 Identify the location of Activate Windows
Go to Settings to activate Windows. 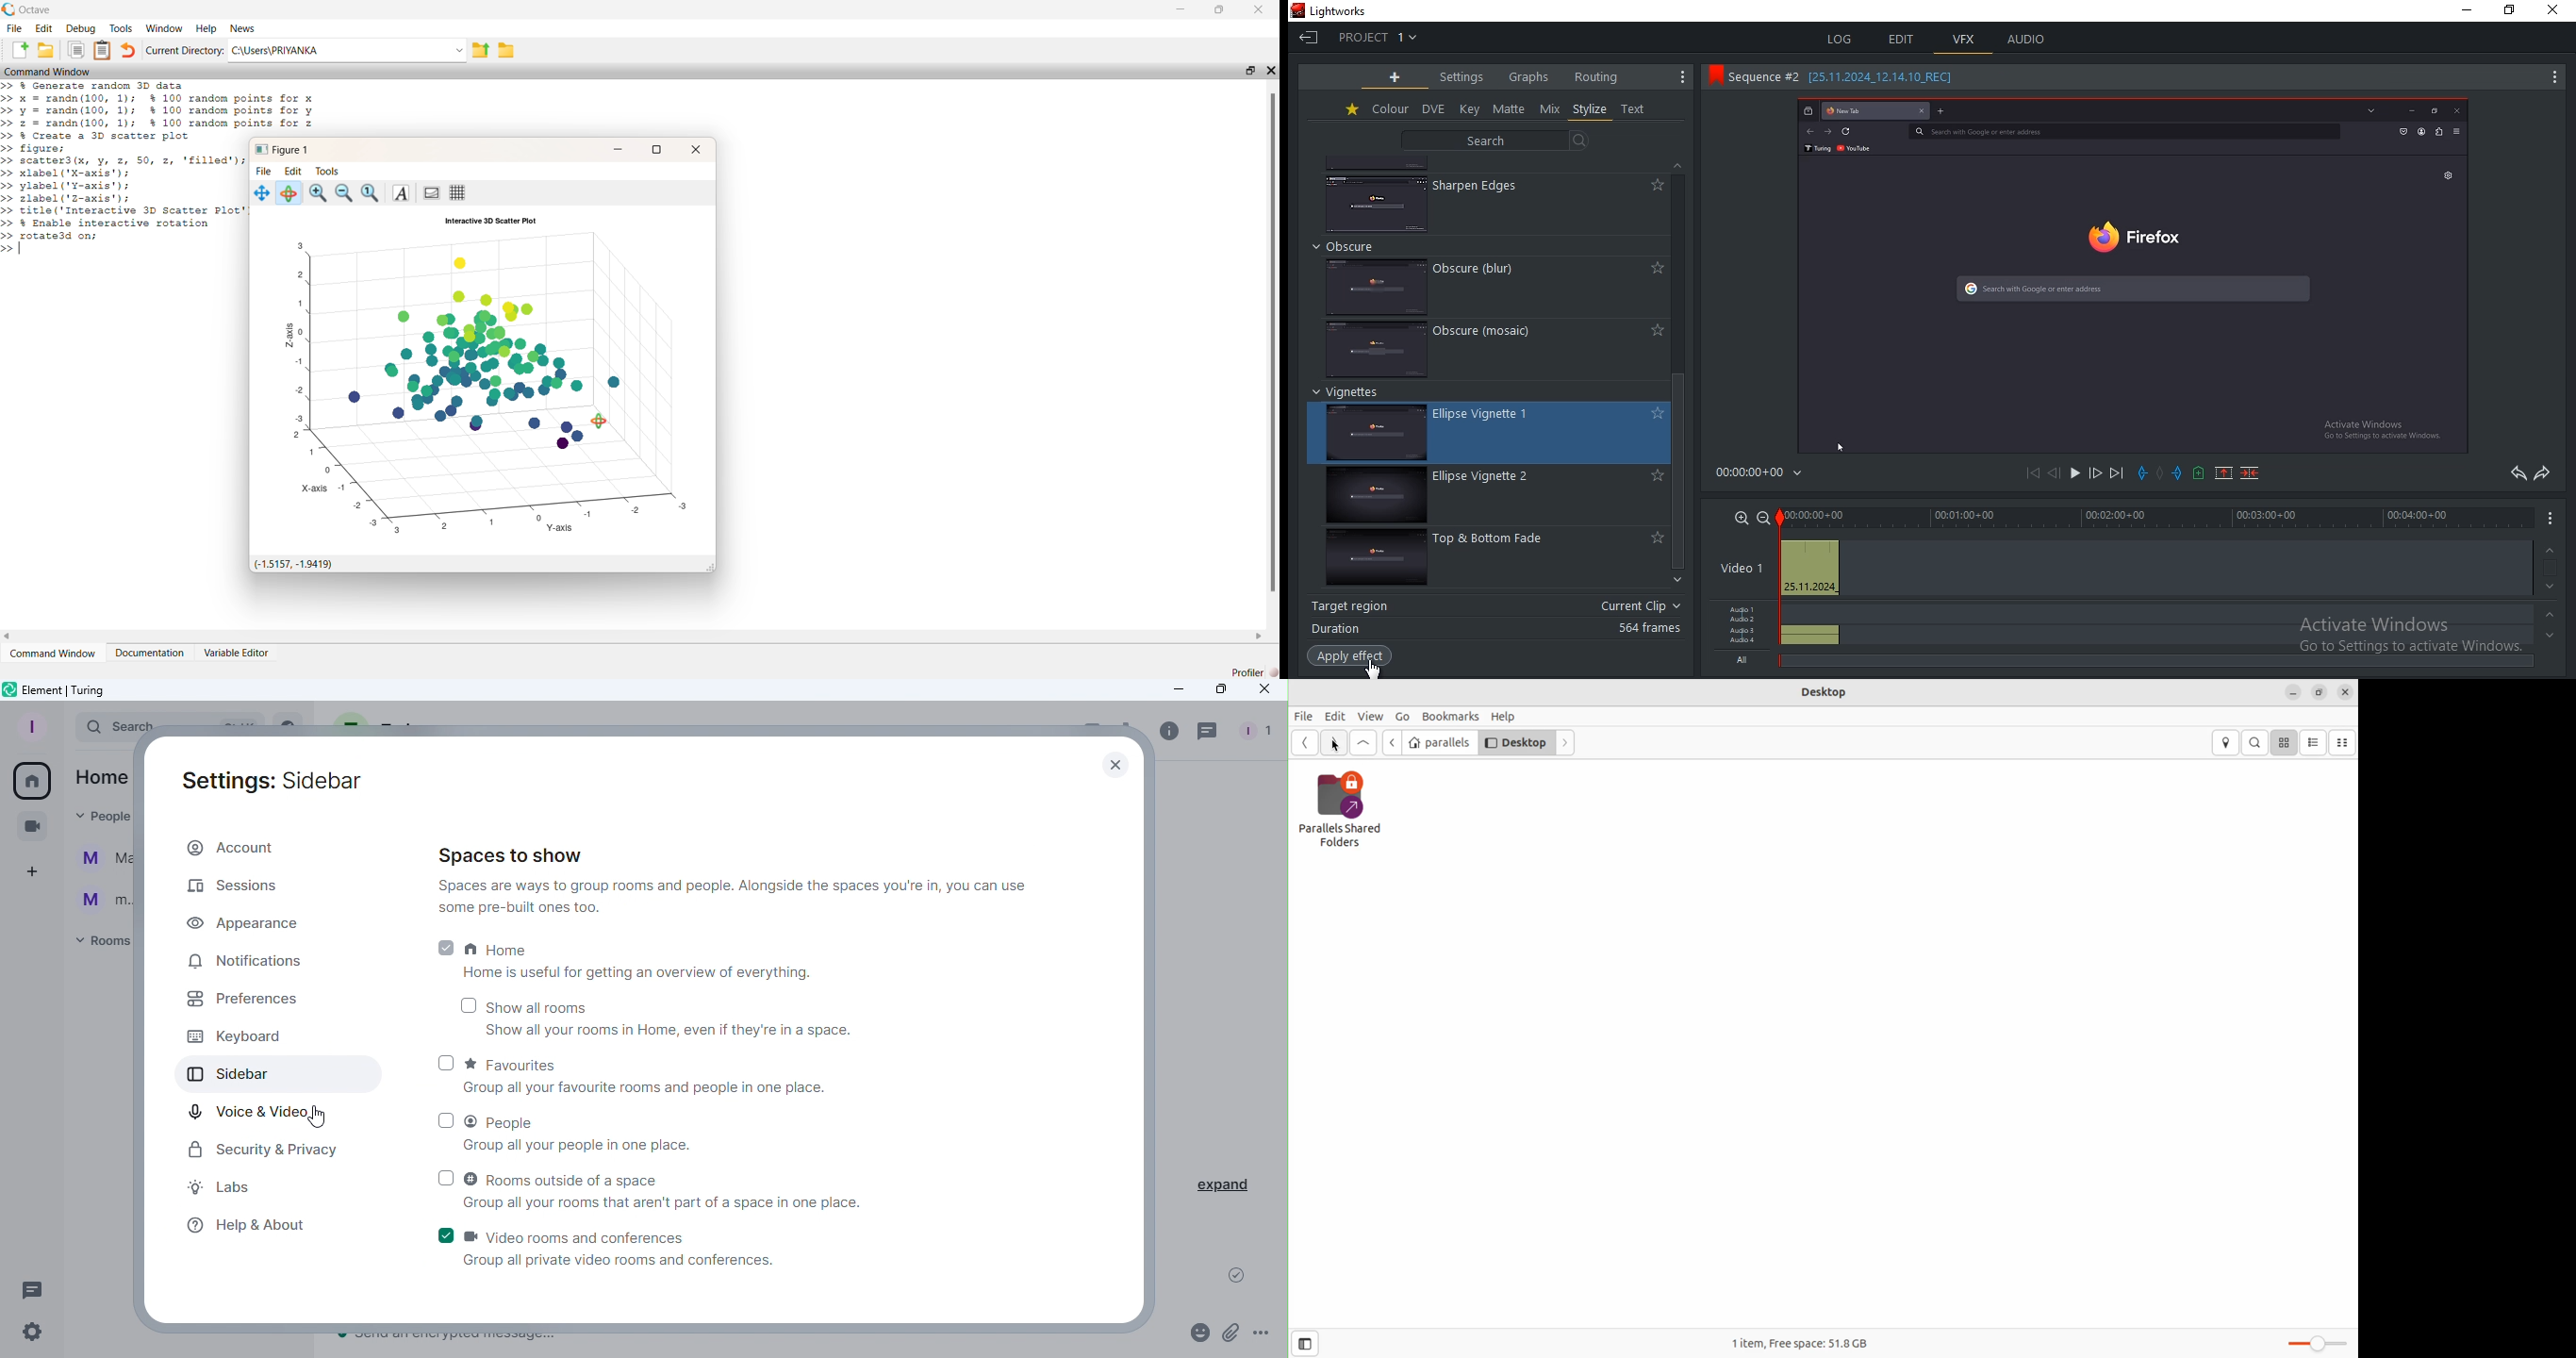
(2416, 639).